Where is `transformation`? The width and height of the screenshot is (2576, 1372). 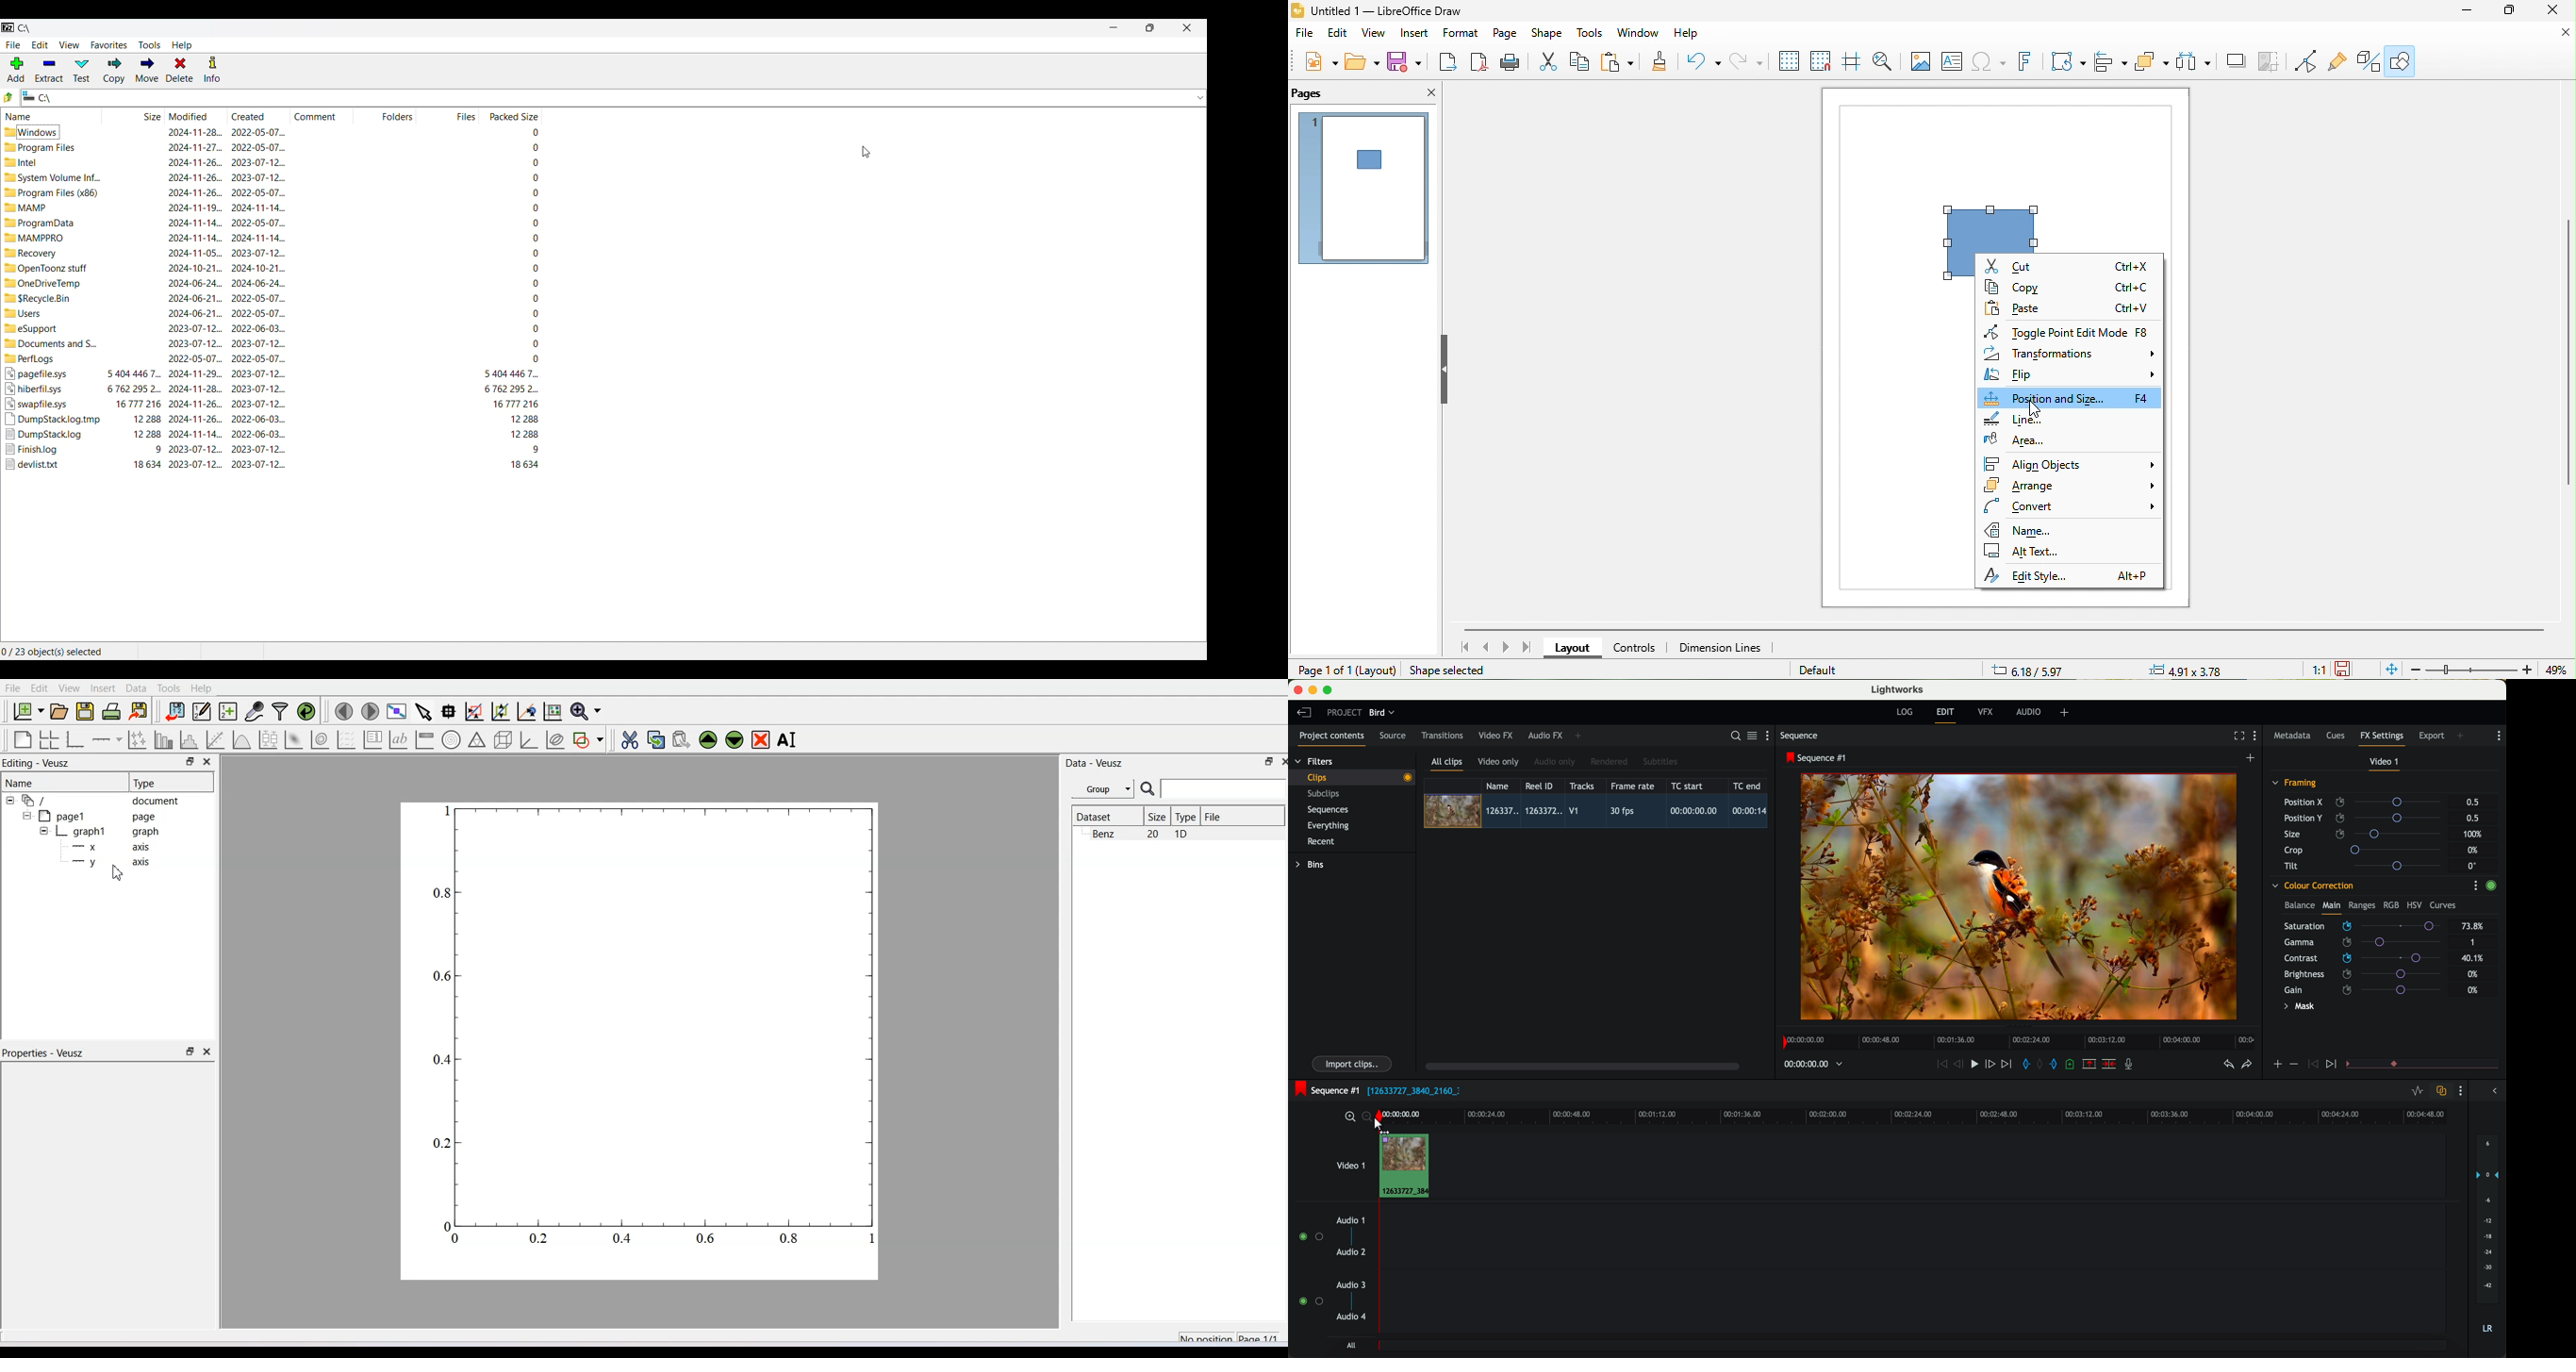
transformation is located at coordinates (2068, 355).